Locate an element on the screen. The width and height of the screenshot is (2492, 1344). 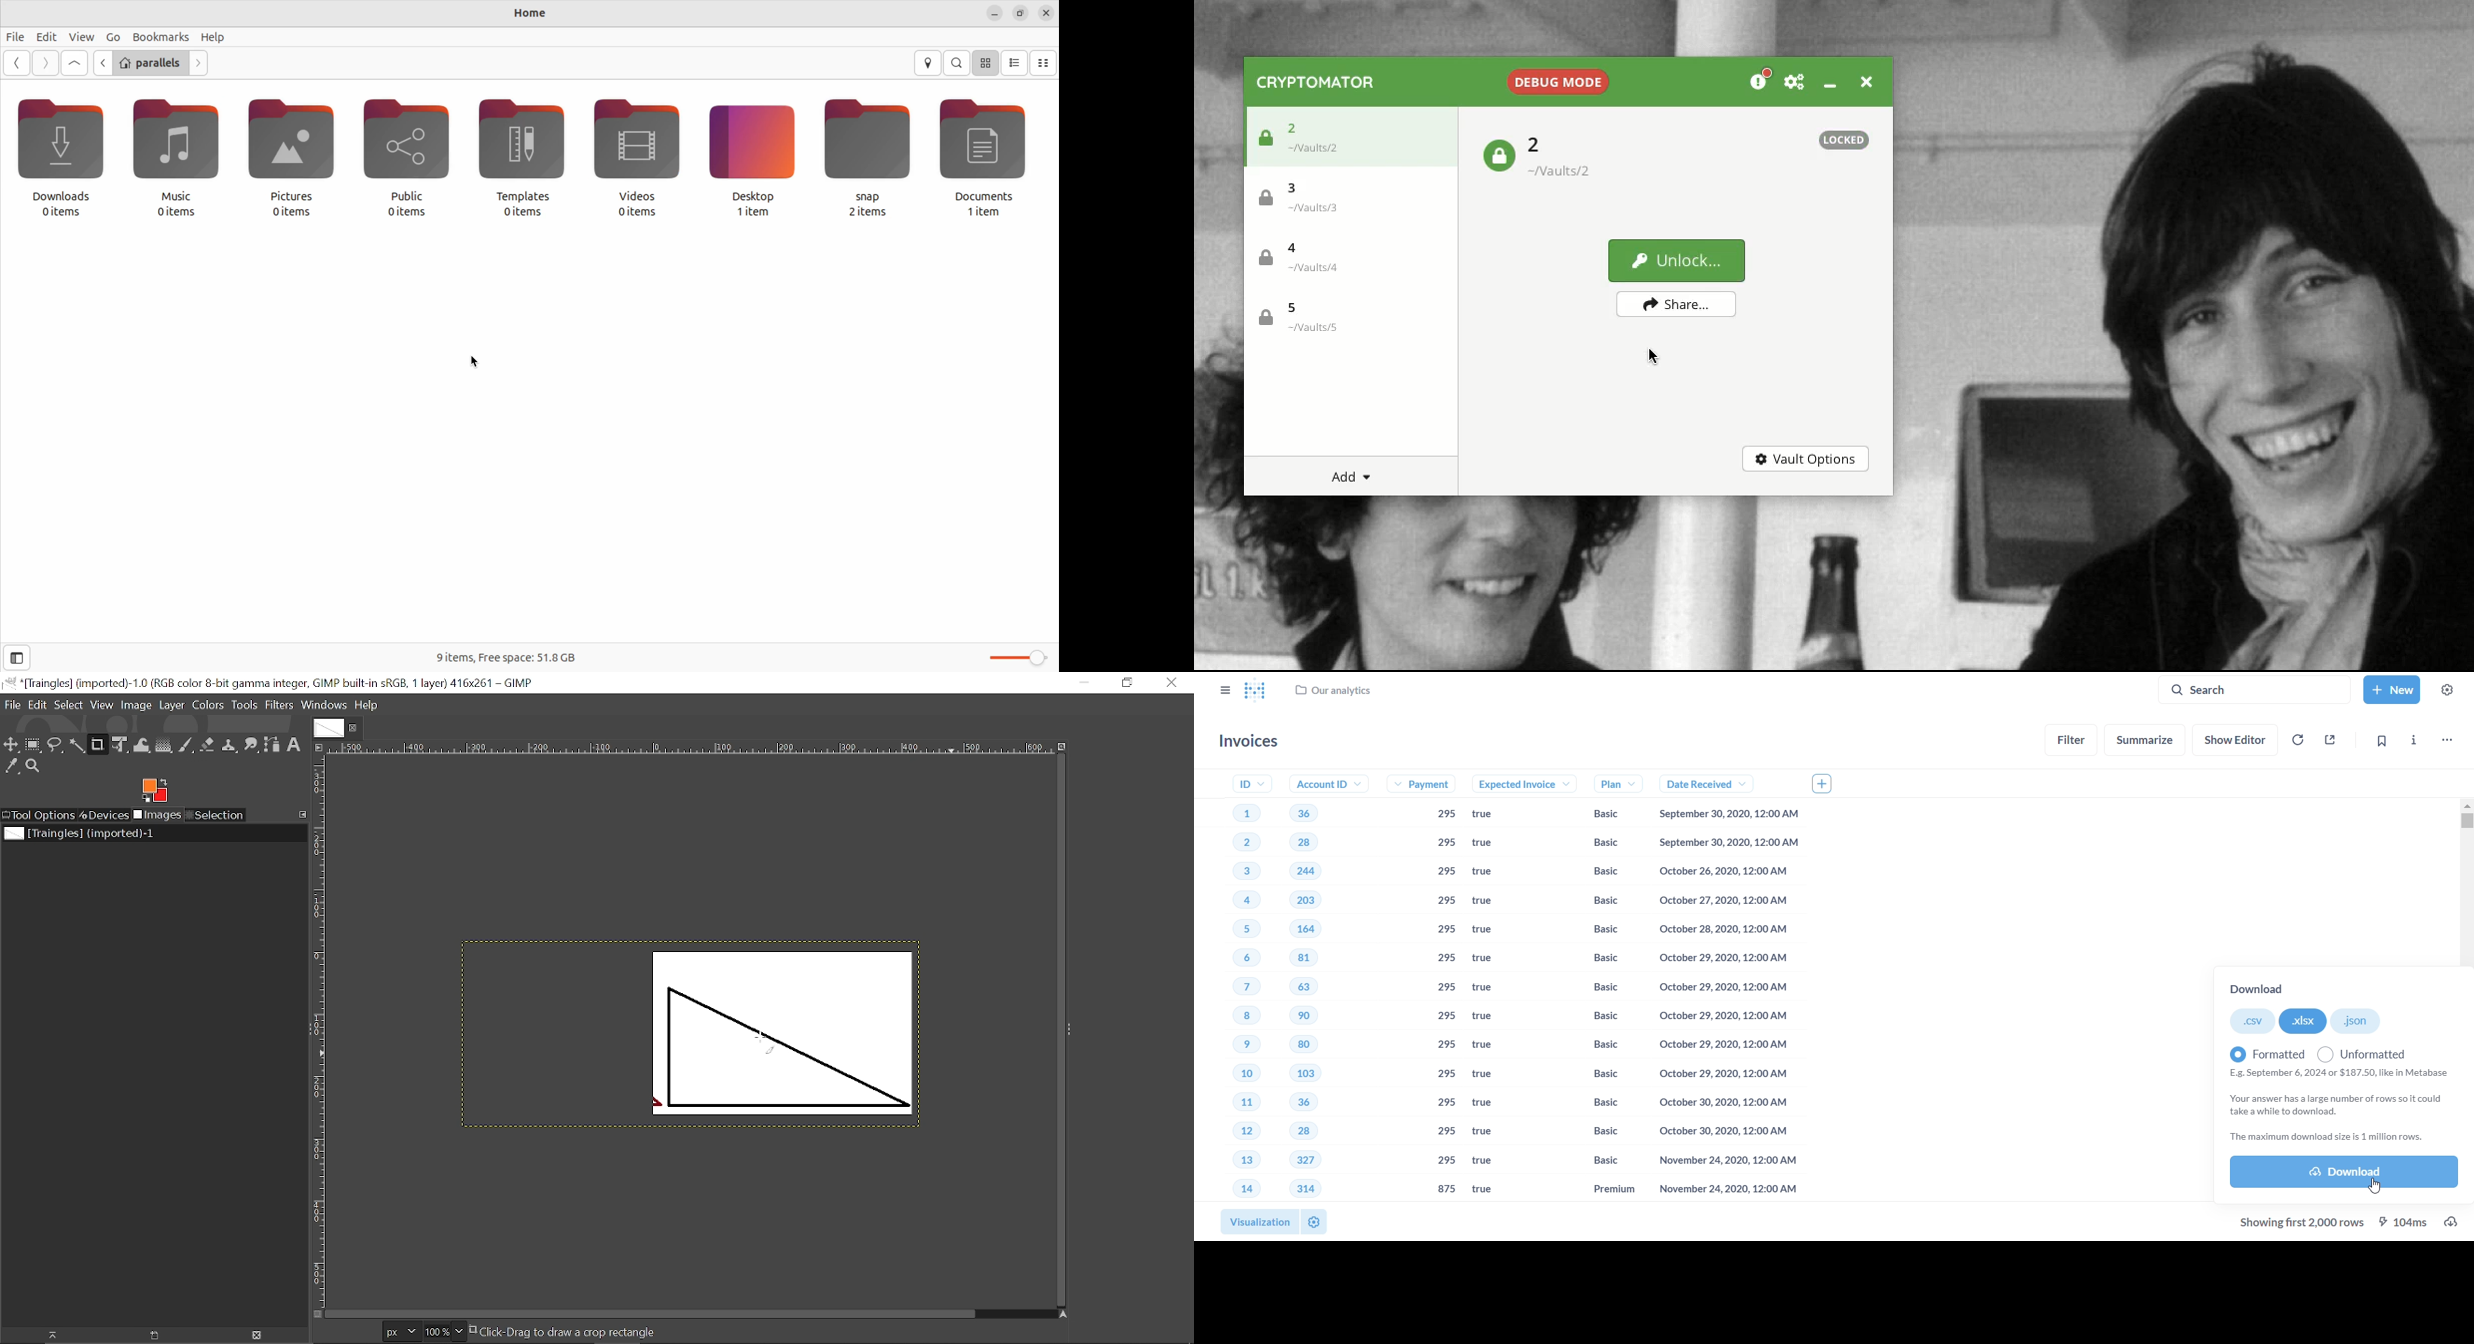
next is located at coordinates (45, 63).